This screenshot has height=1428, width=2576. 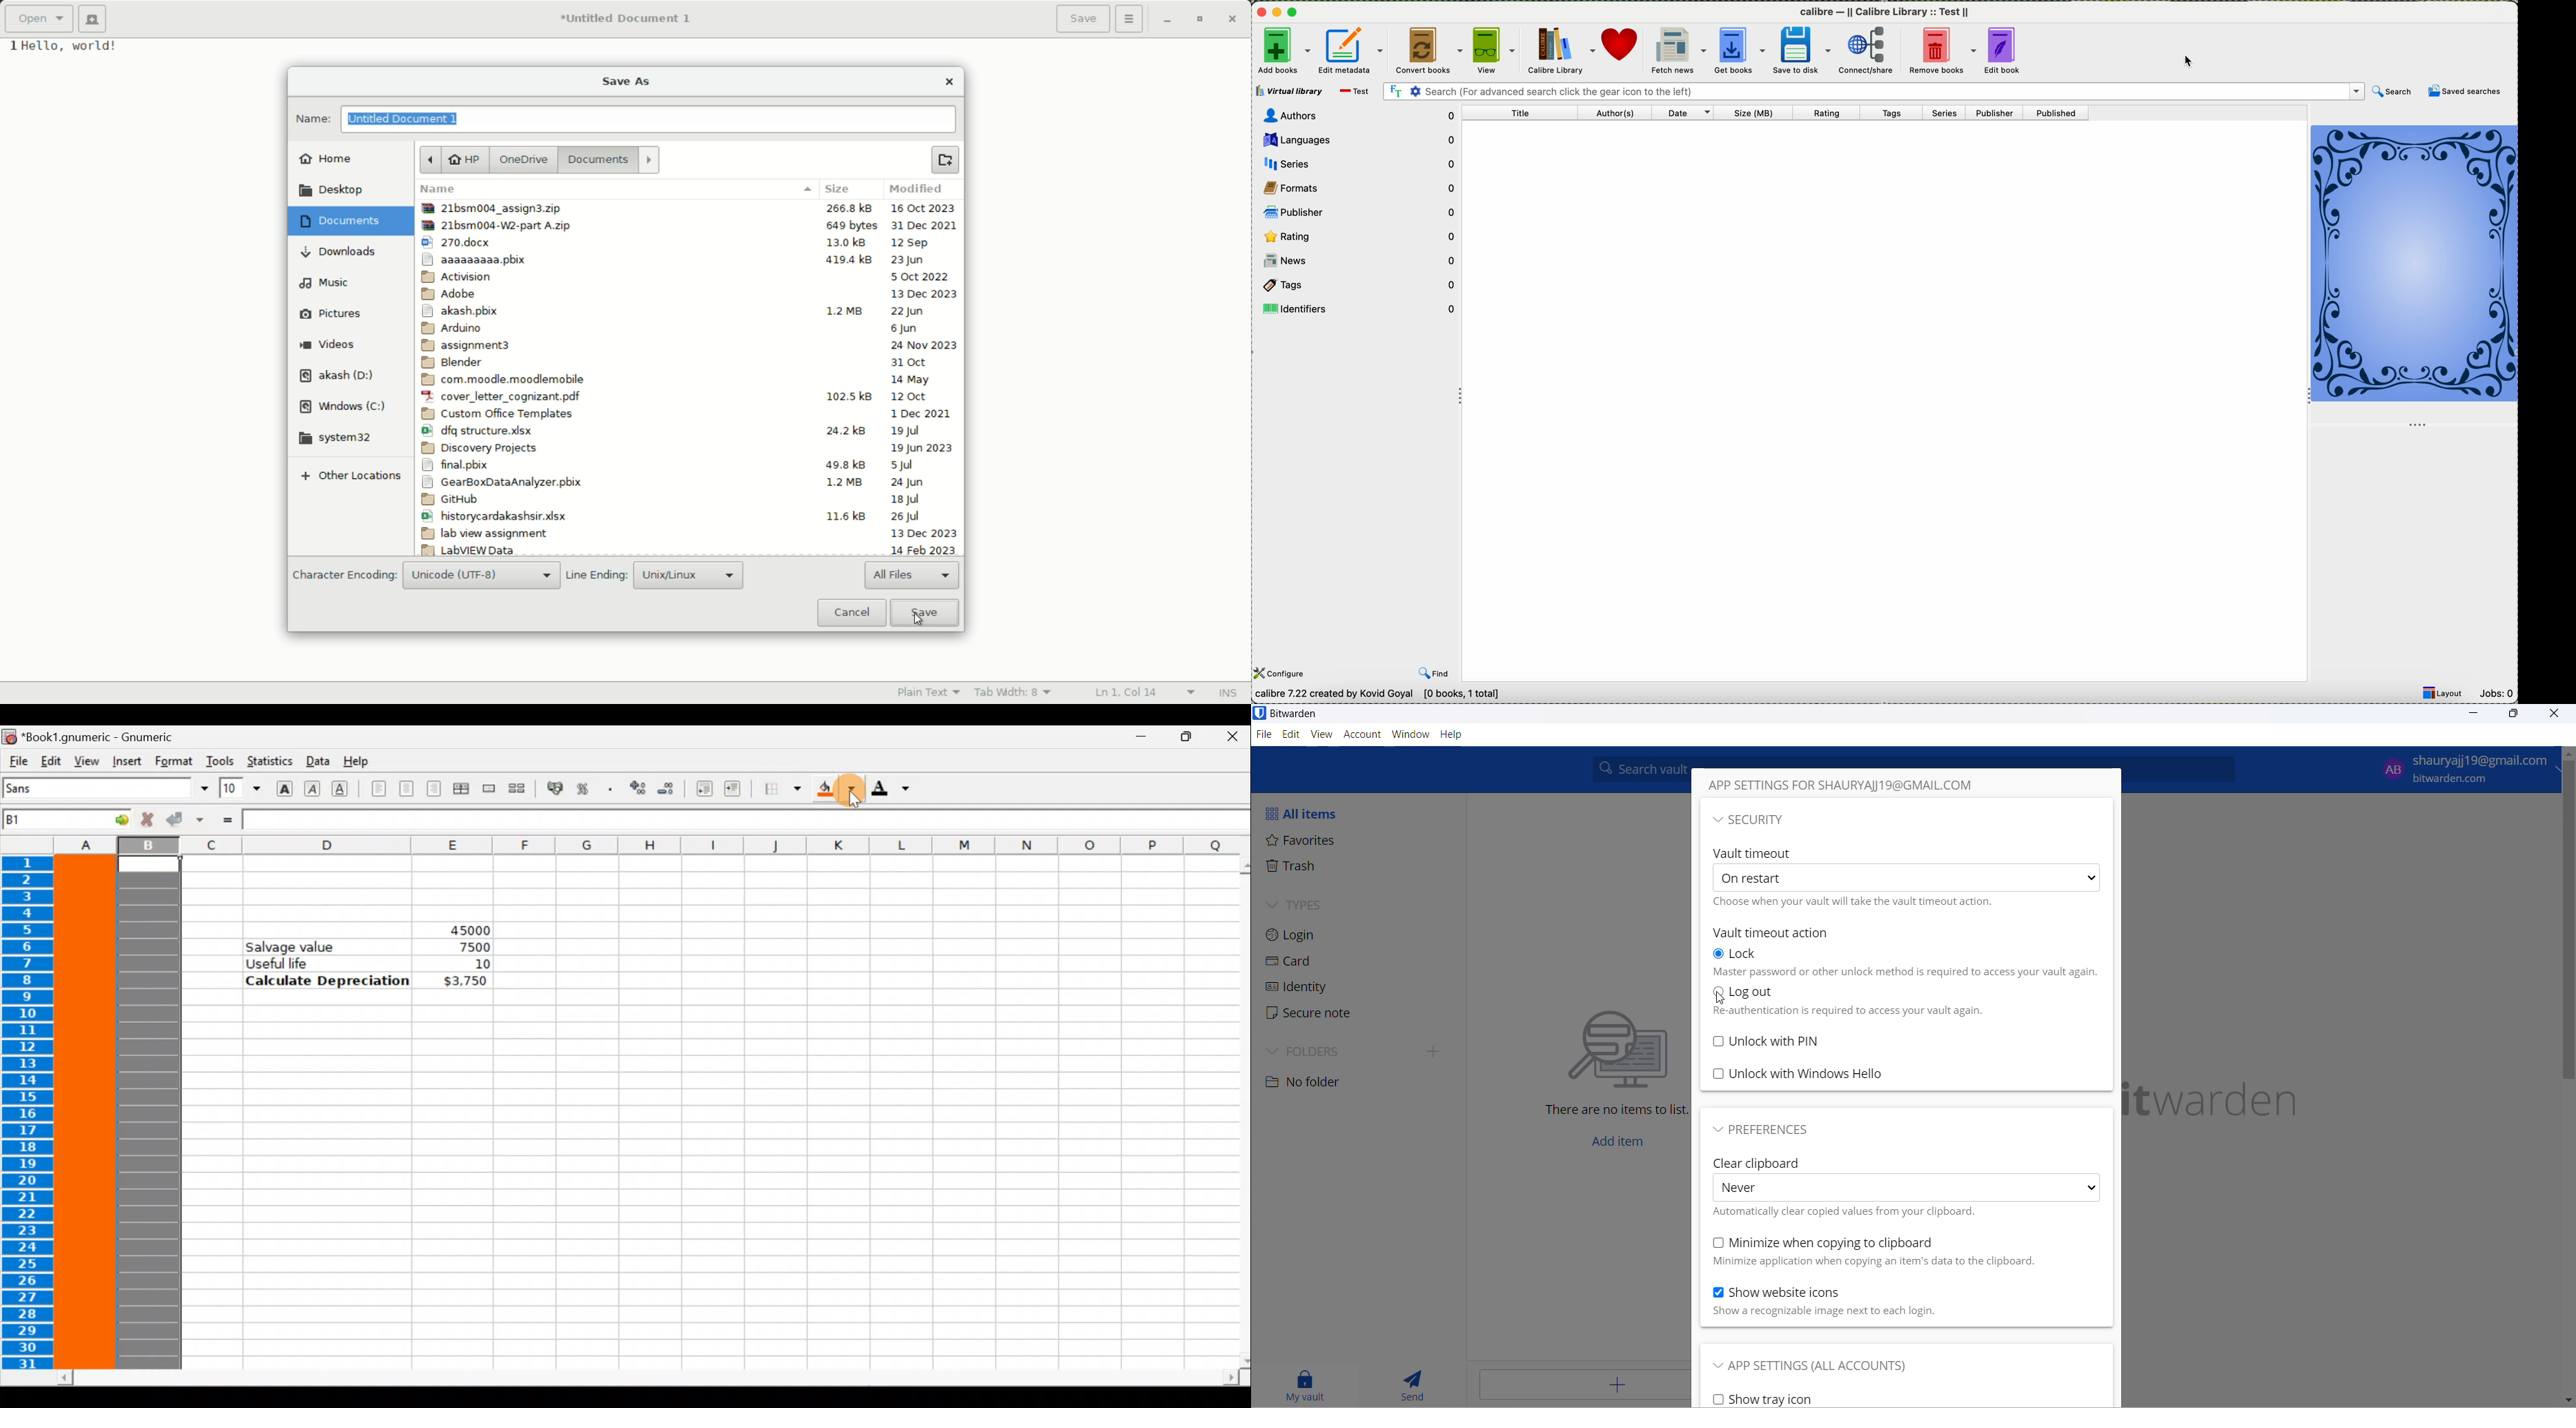 I want to click on authors, so click(x=1619, y=113).